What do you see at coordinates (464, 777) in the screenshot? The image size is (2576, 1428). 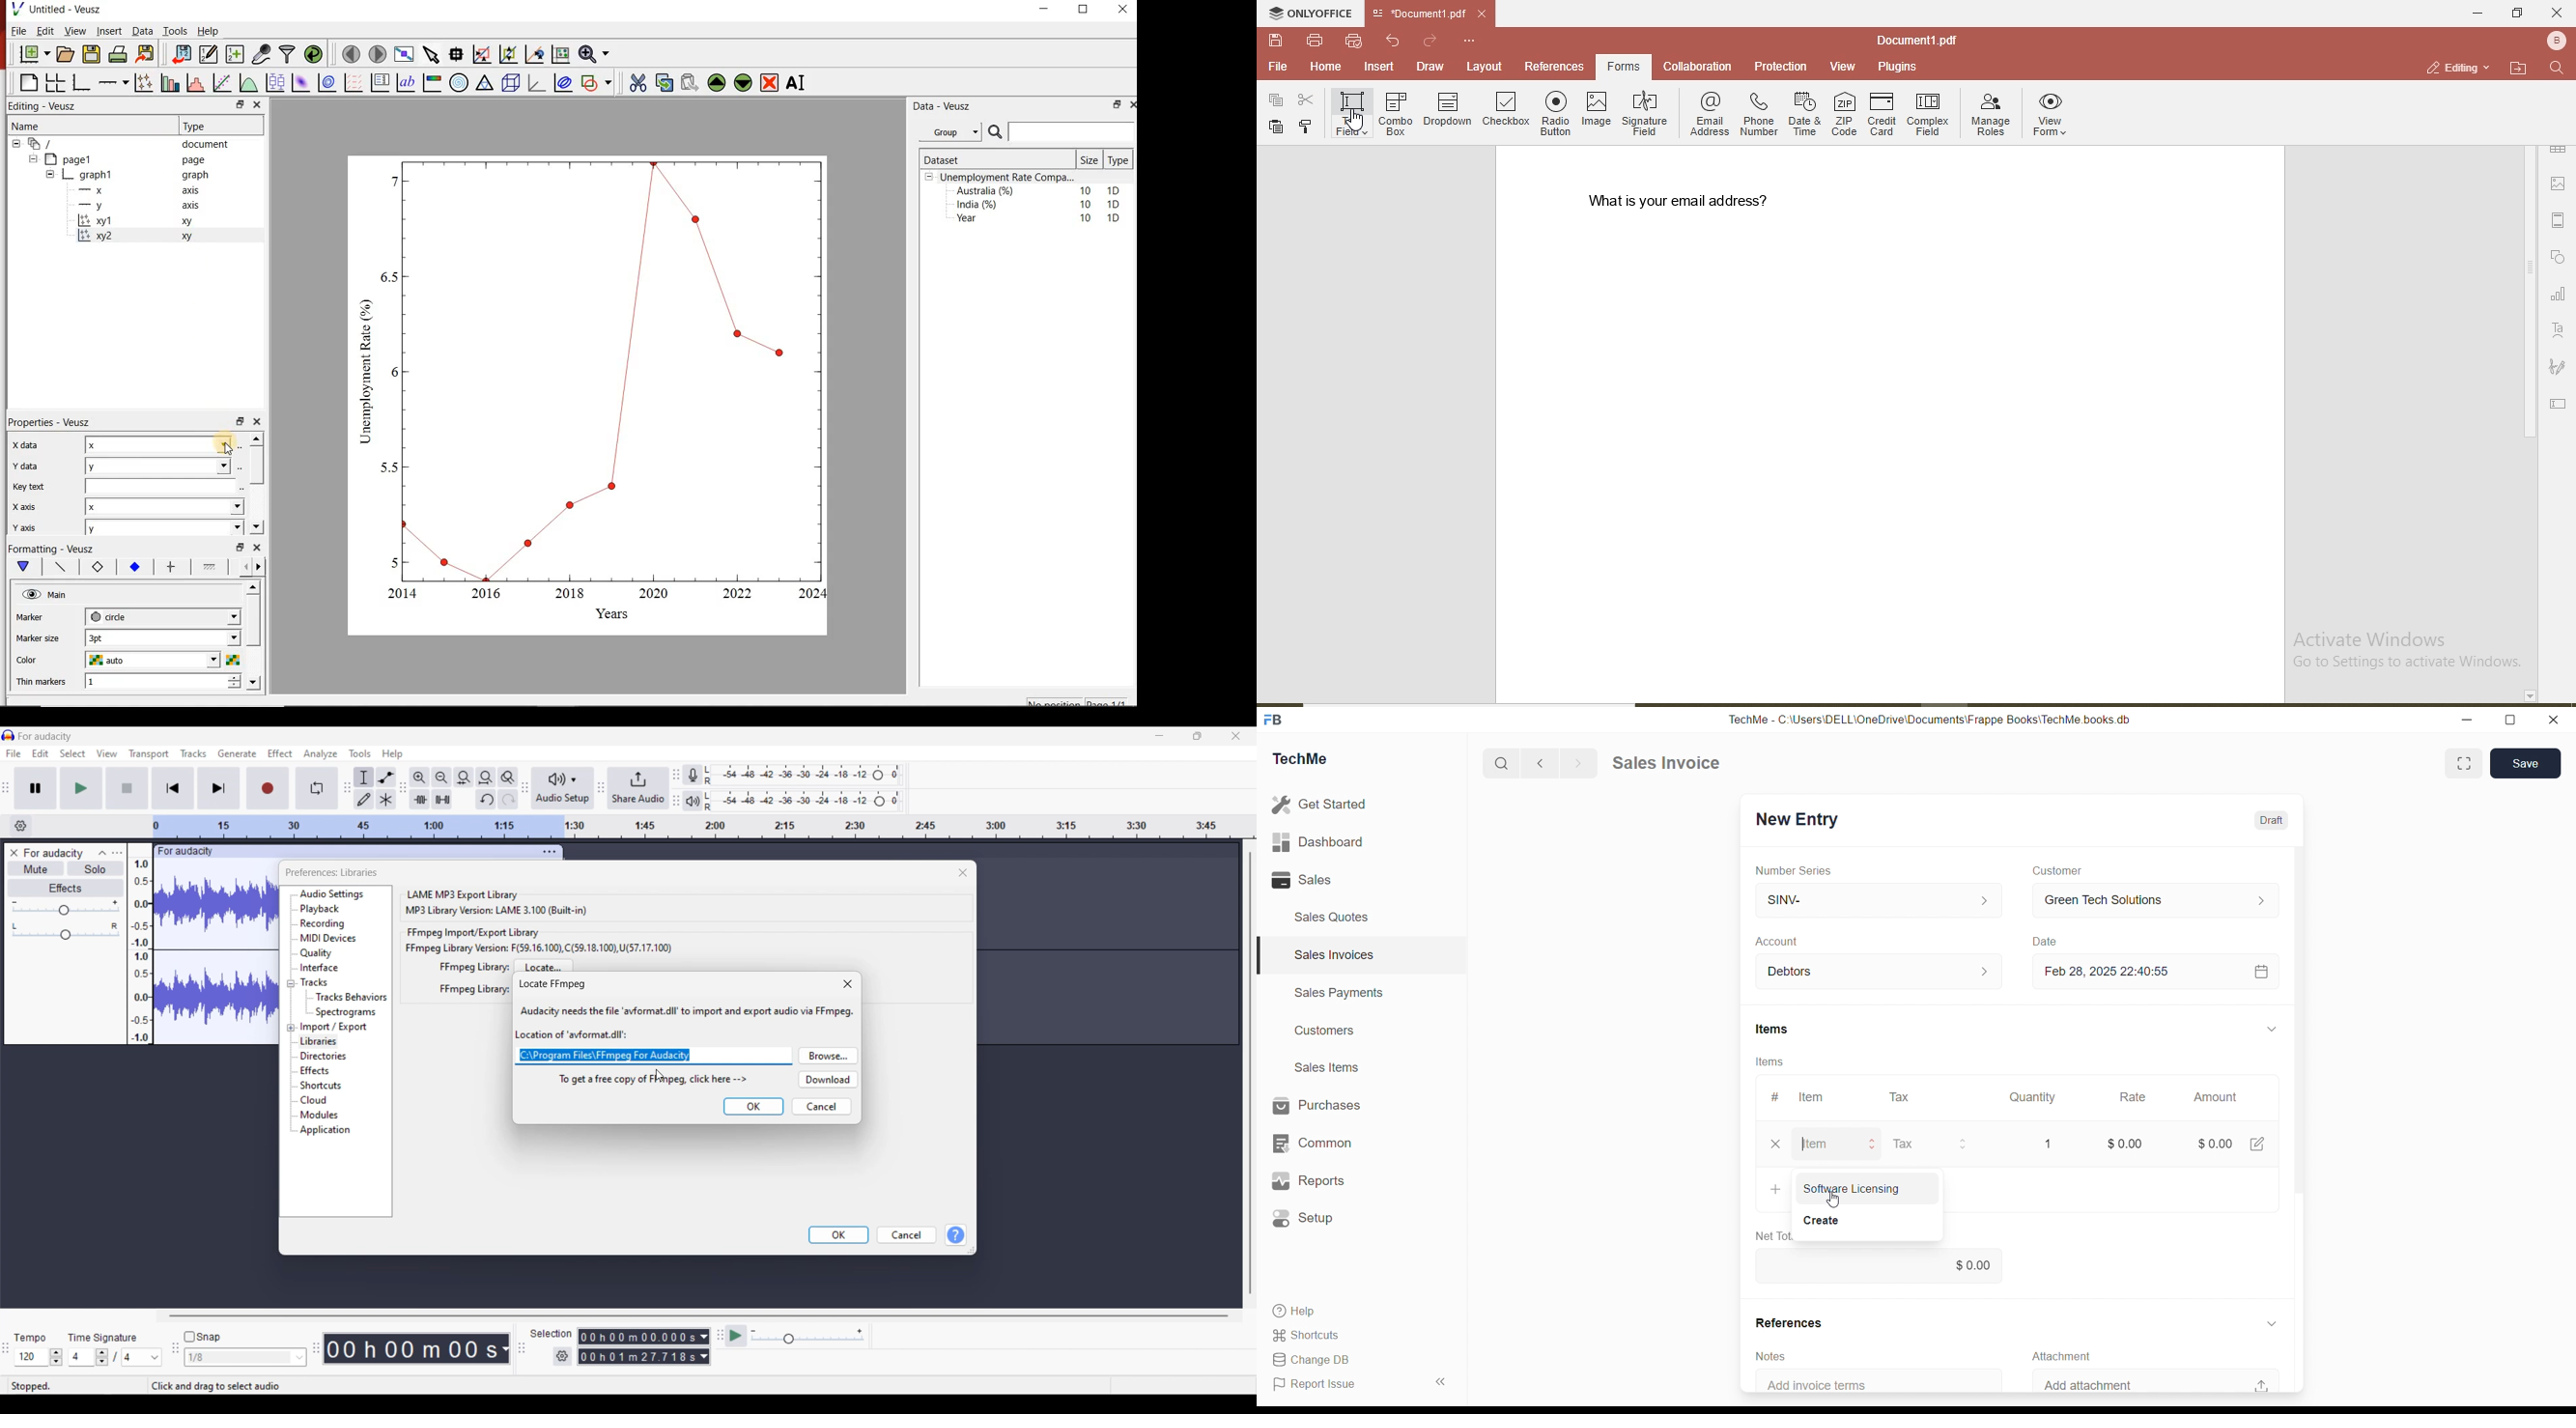 I see `Fit selection to width` at bounding box center [464, 777].